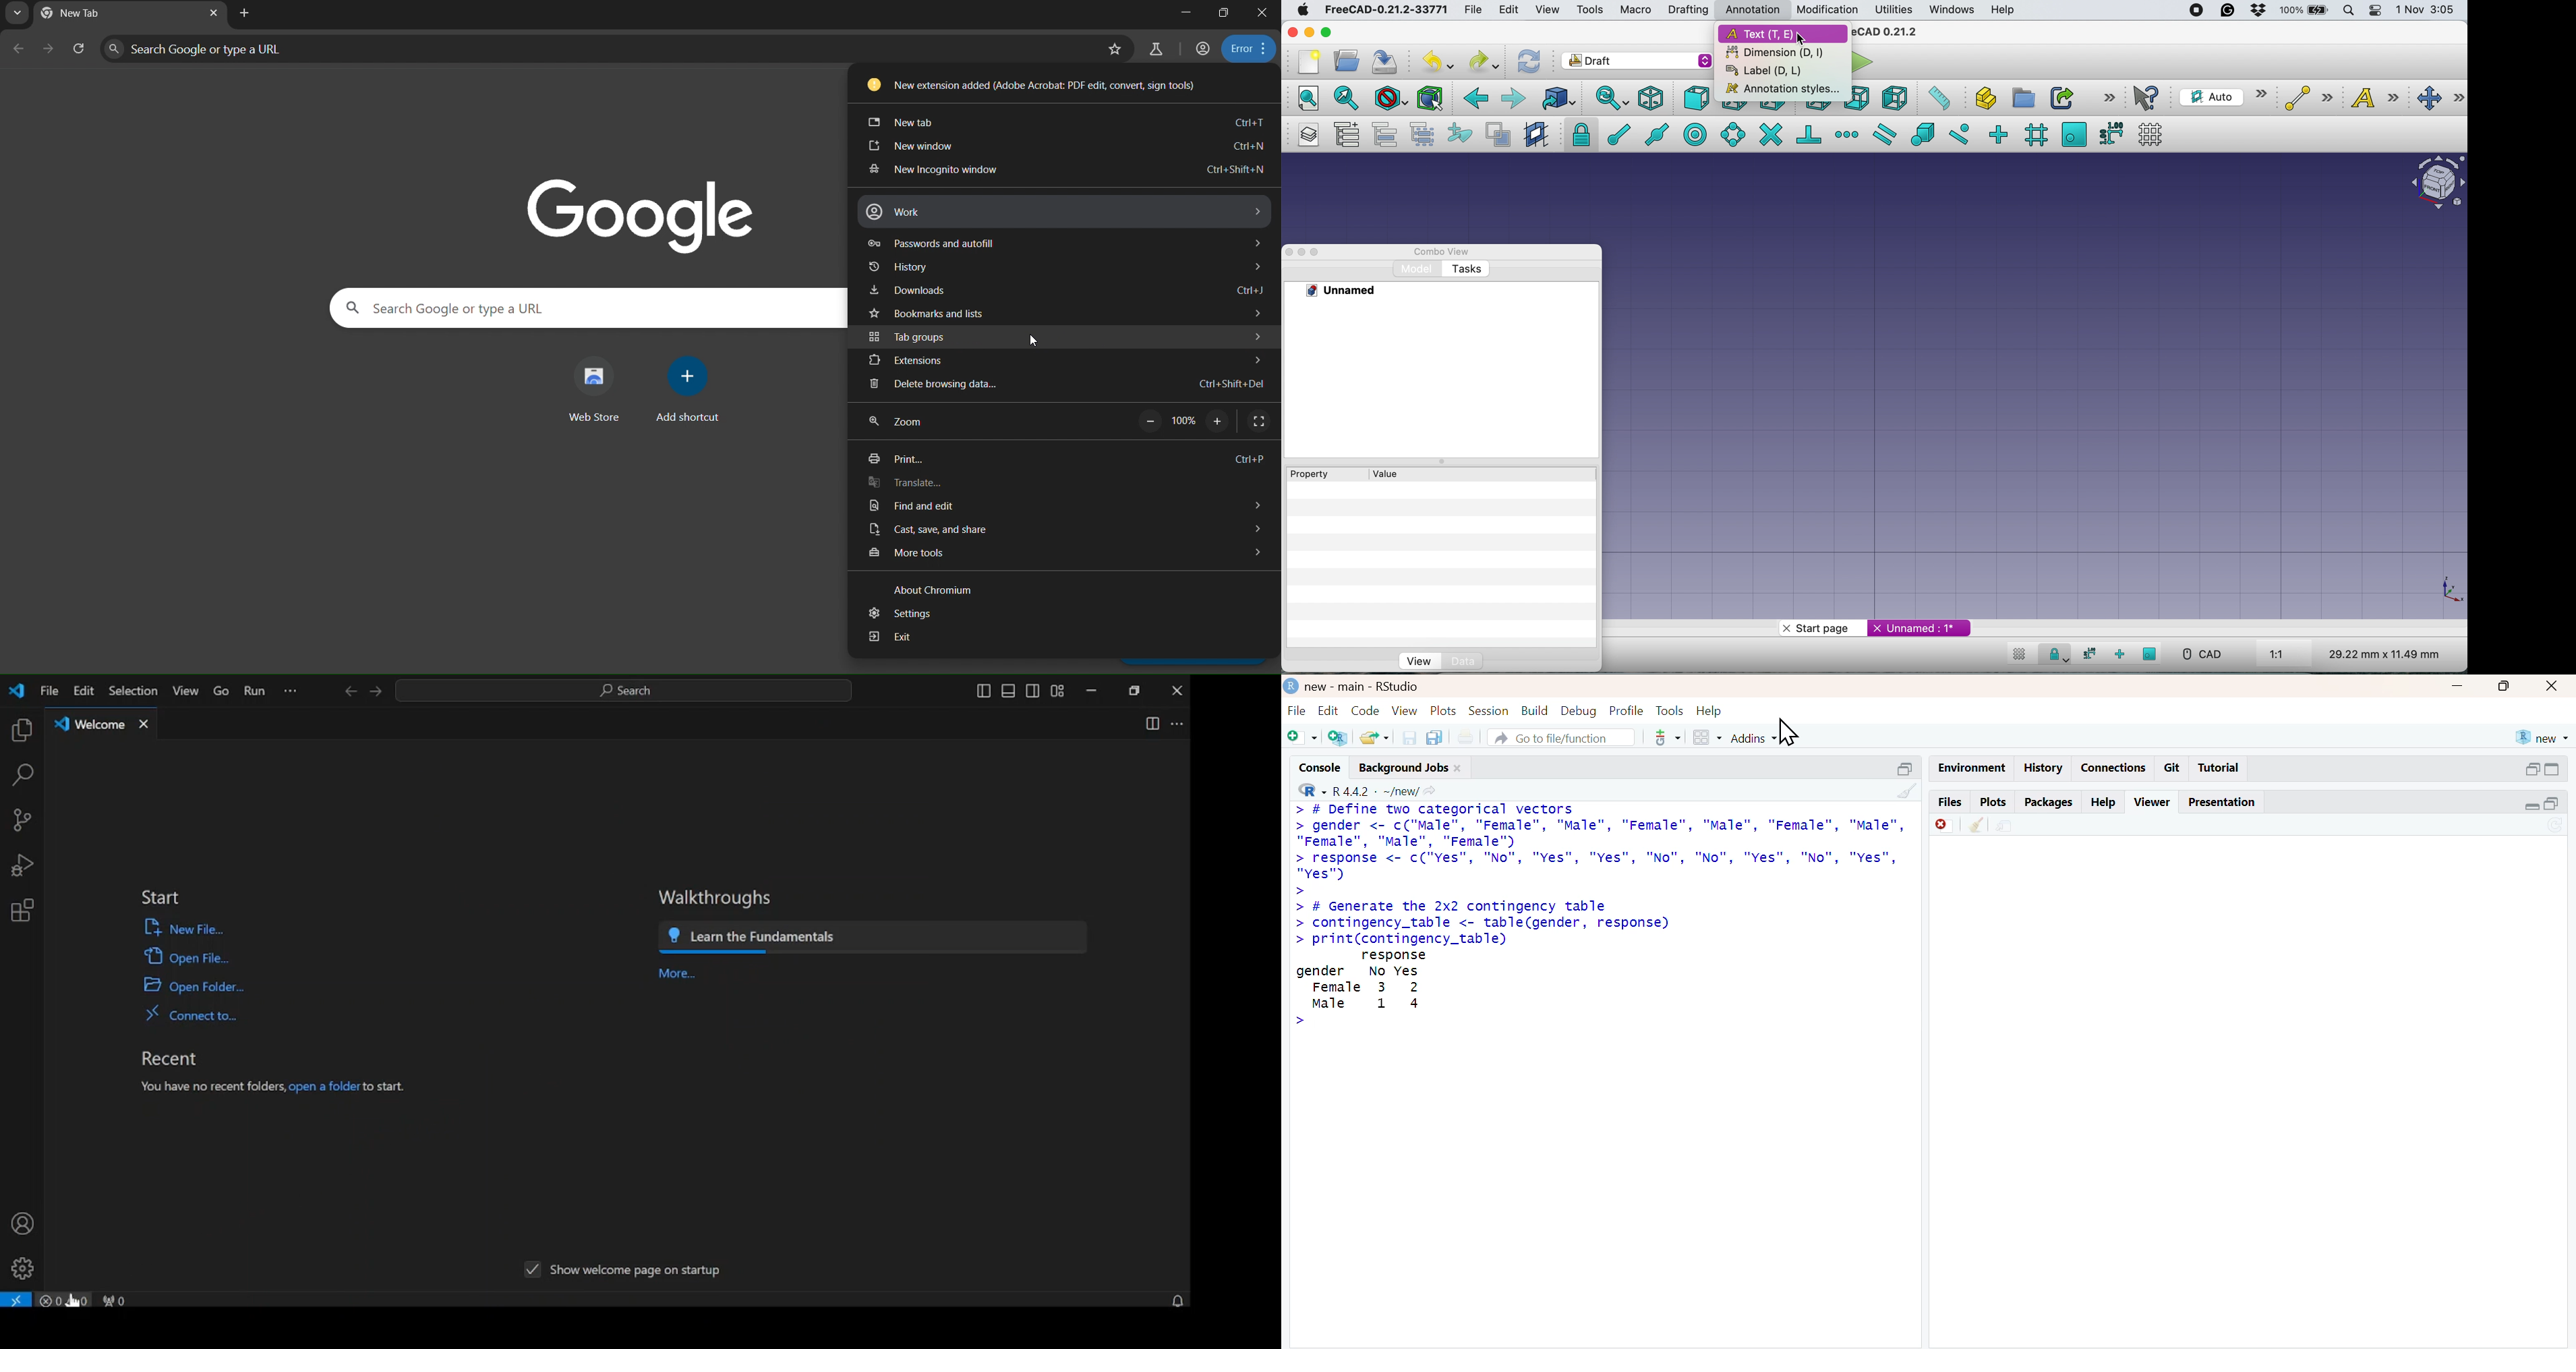  What do you see at coordinates (1782, 34) in the screenshot?
I see `text` at bounding box center [1782, 34].